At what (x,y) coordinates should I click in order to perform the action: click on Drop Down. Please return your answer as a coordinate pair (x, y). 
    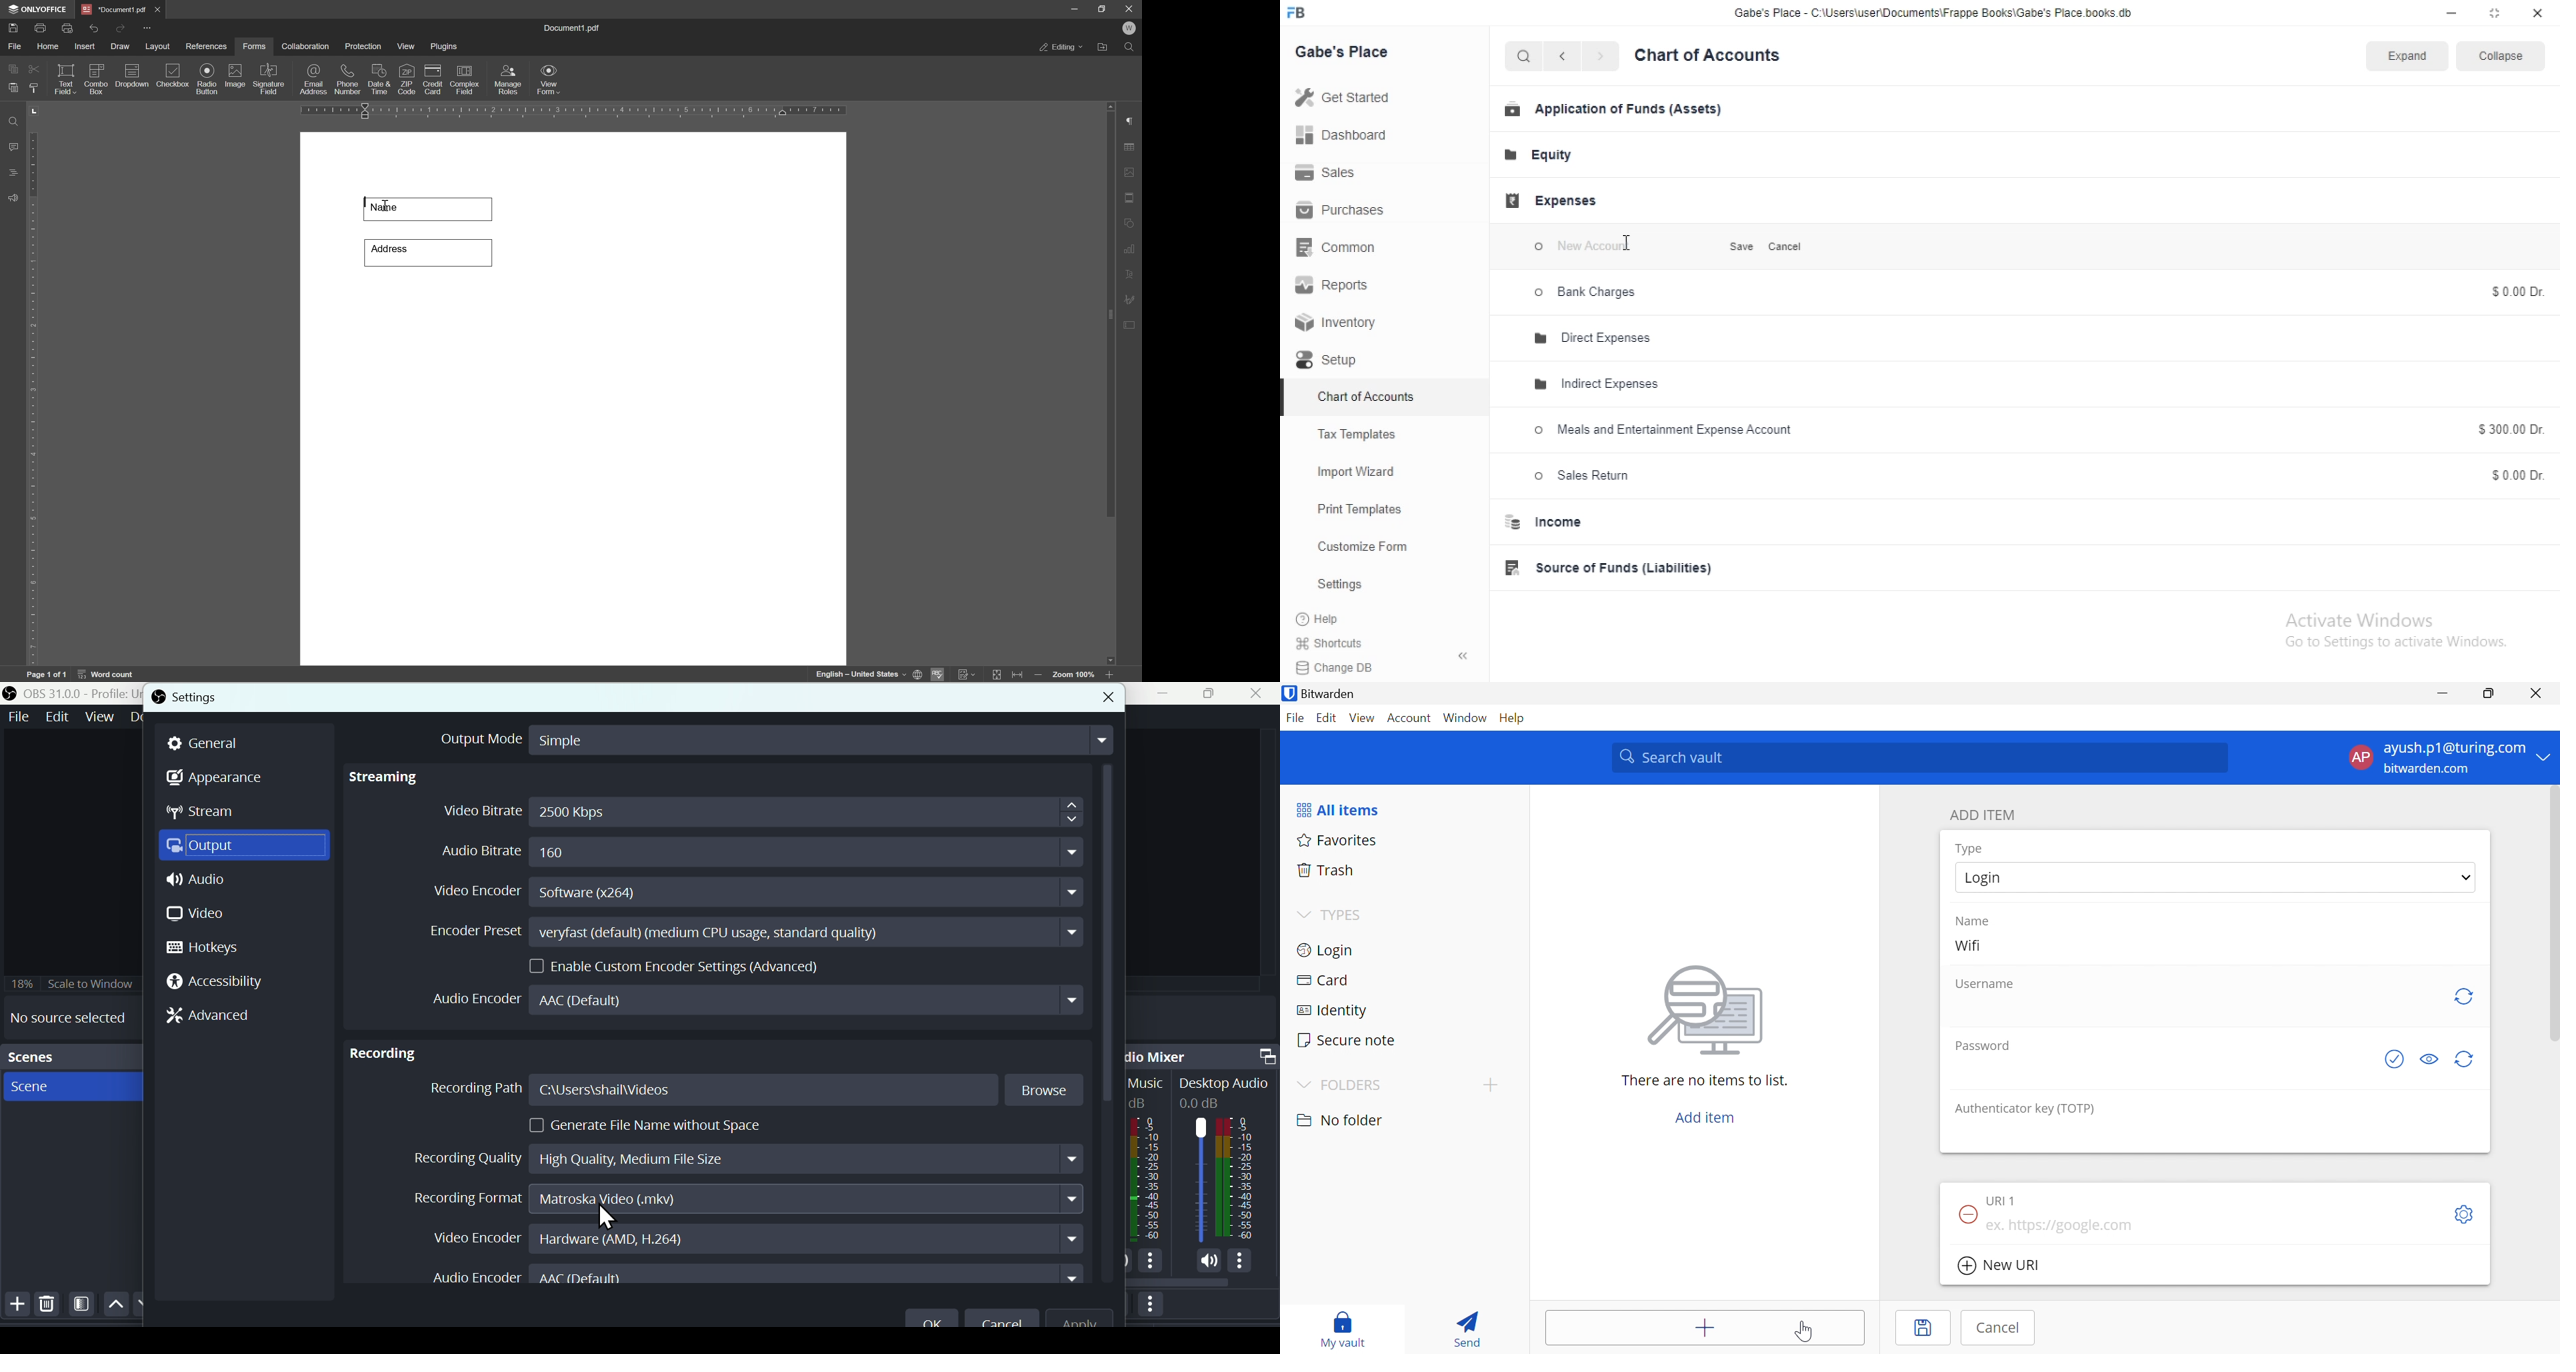
    Looking at the image, I should click on (2467, 877).